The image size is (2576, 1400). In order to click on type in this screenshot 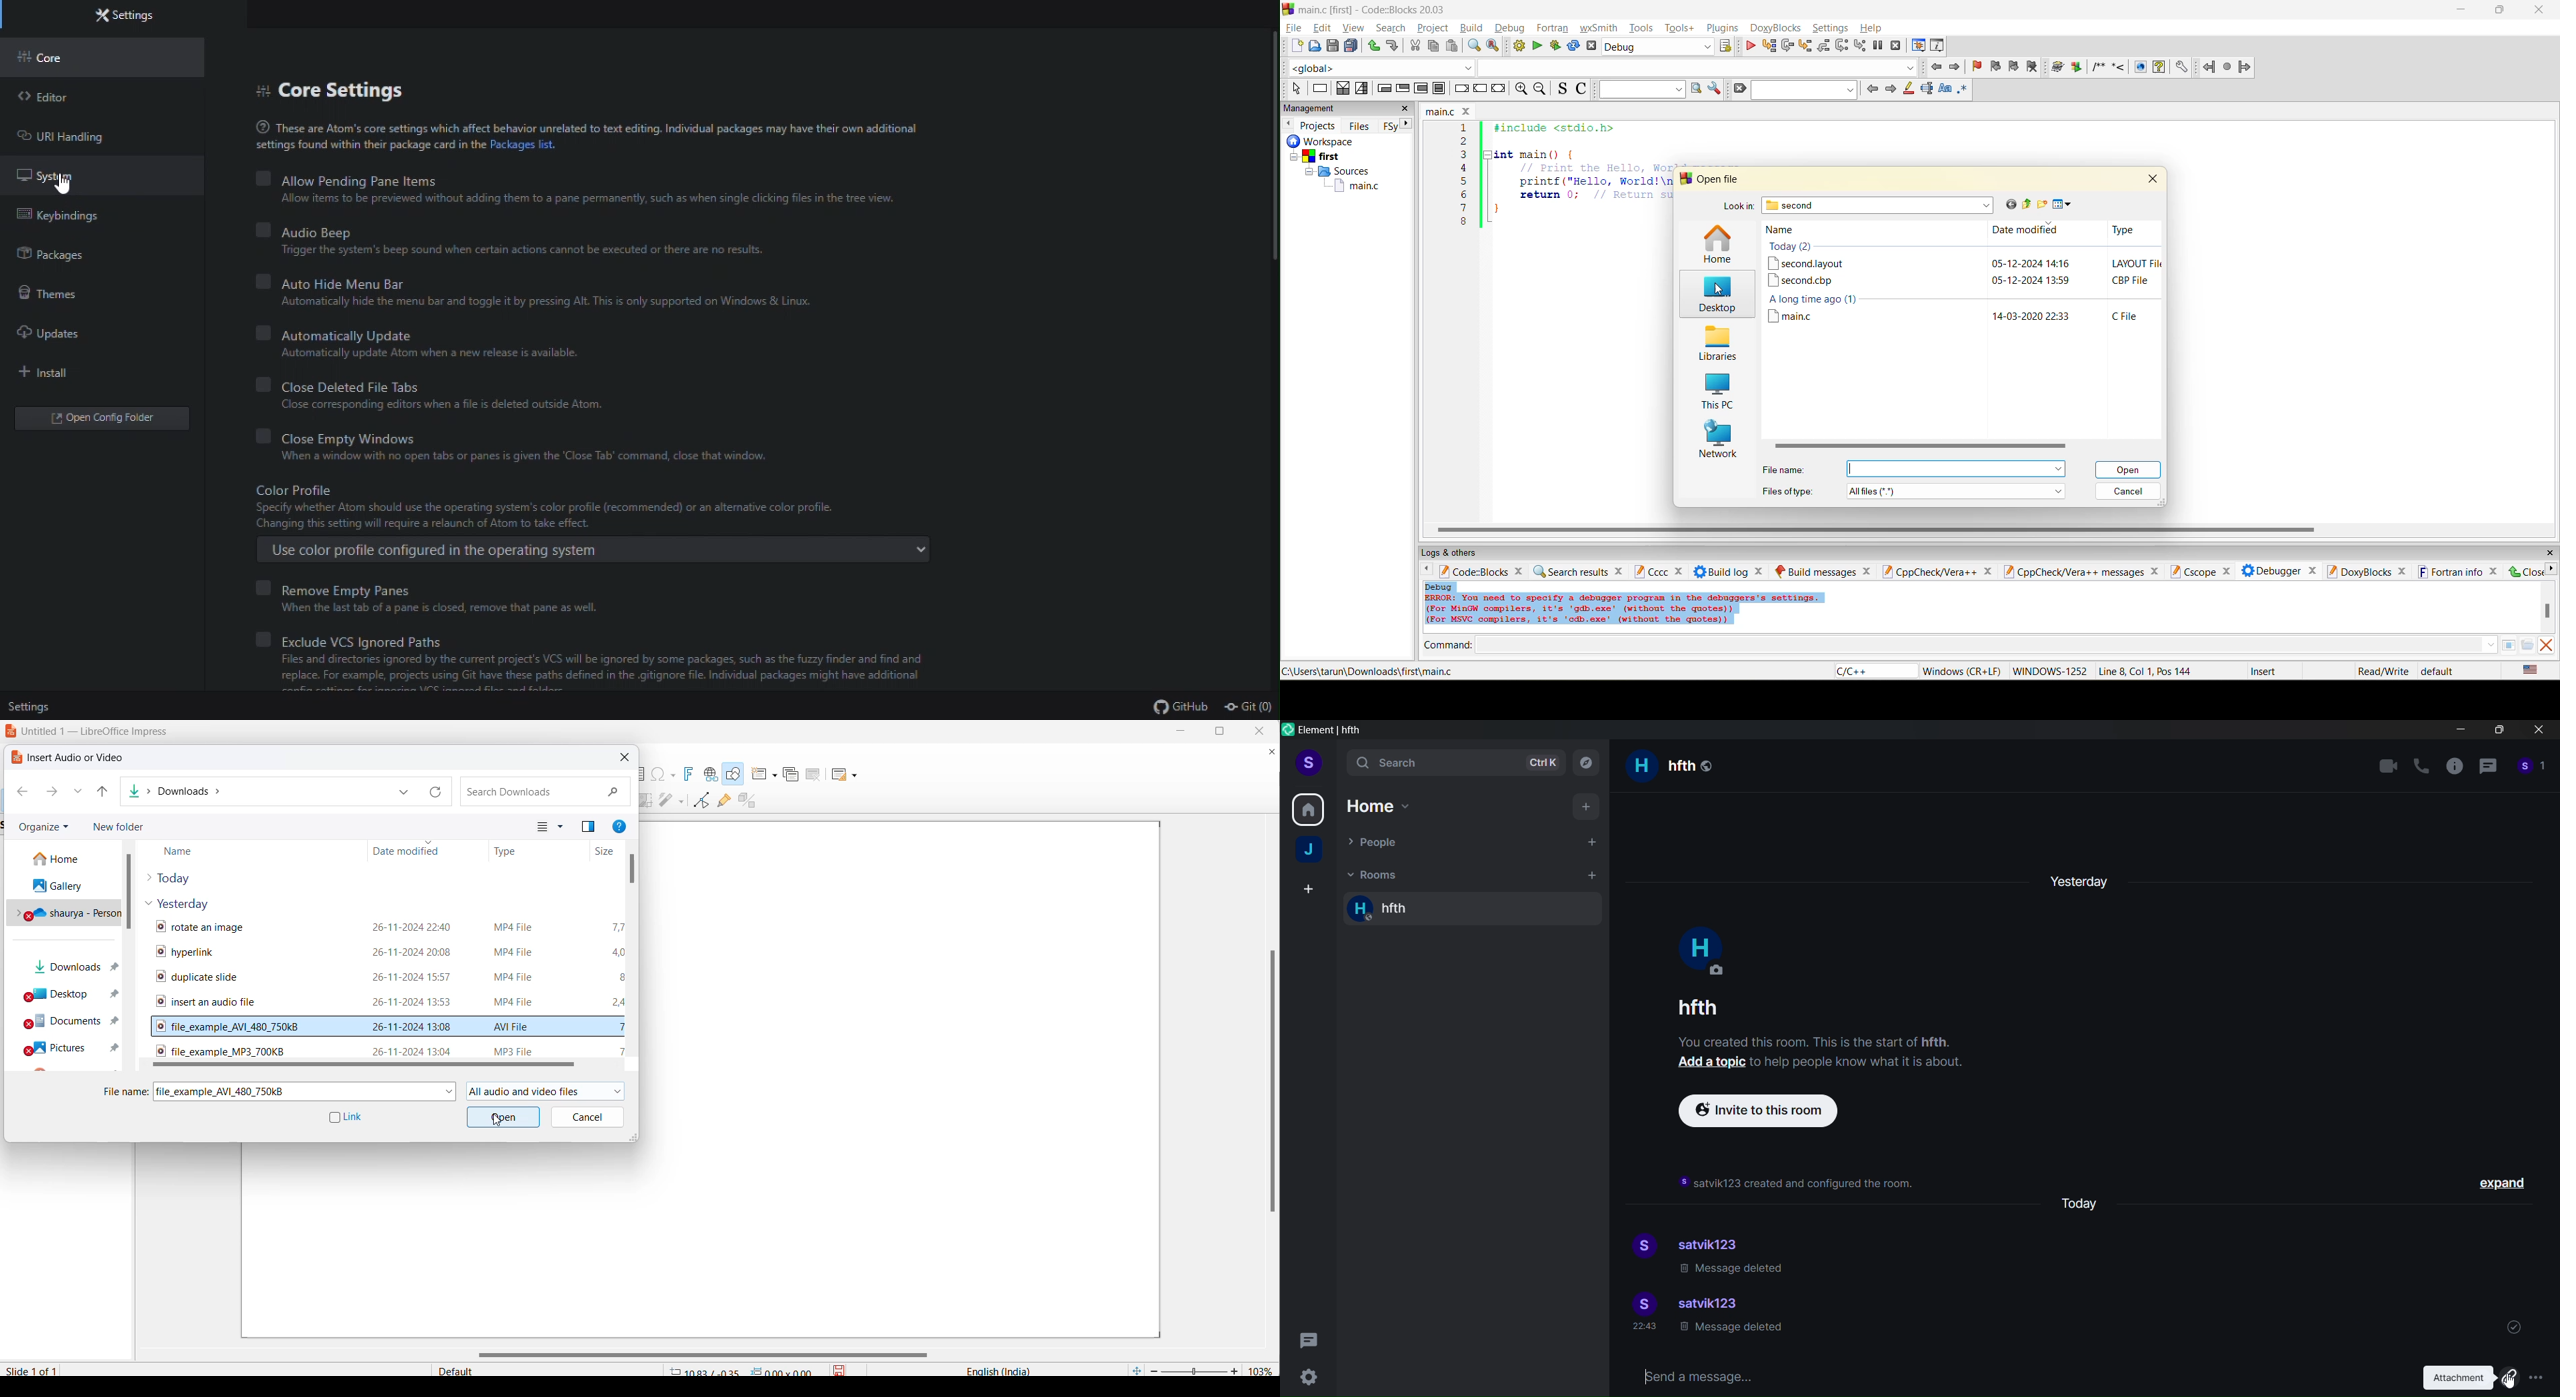, I will do `click(2123, 230)`.